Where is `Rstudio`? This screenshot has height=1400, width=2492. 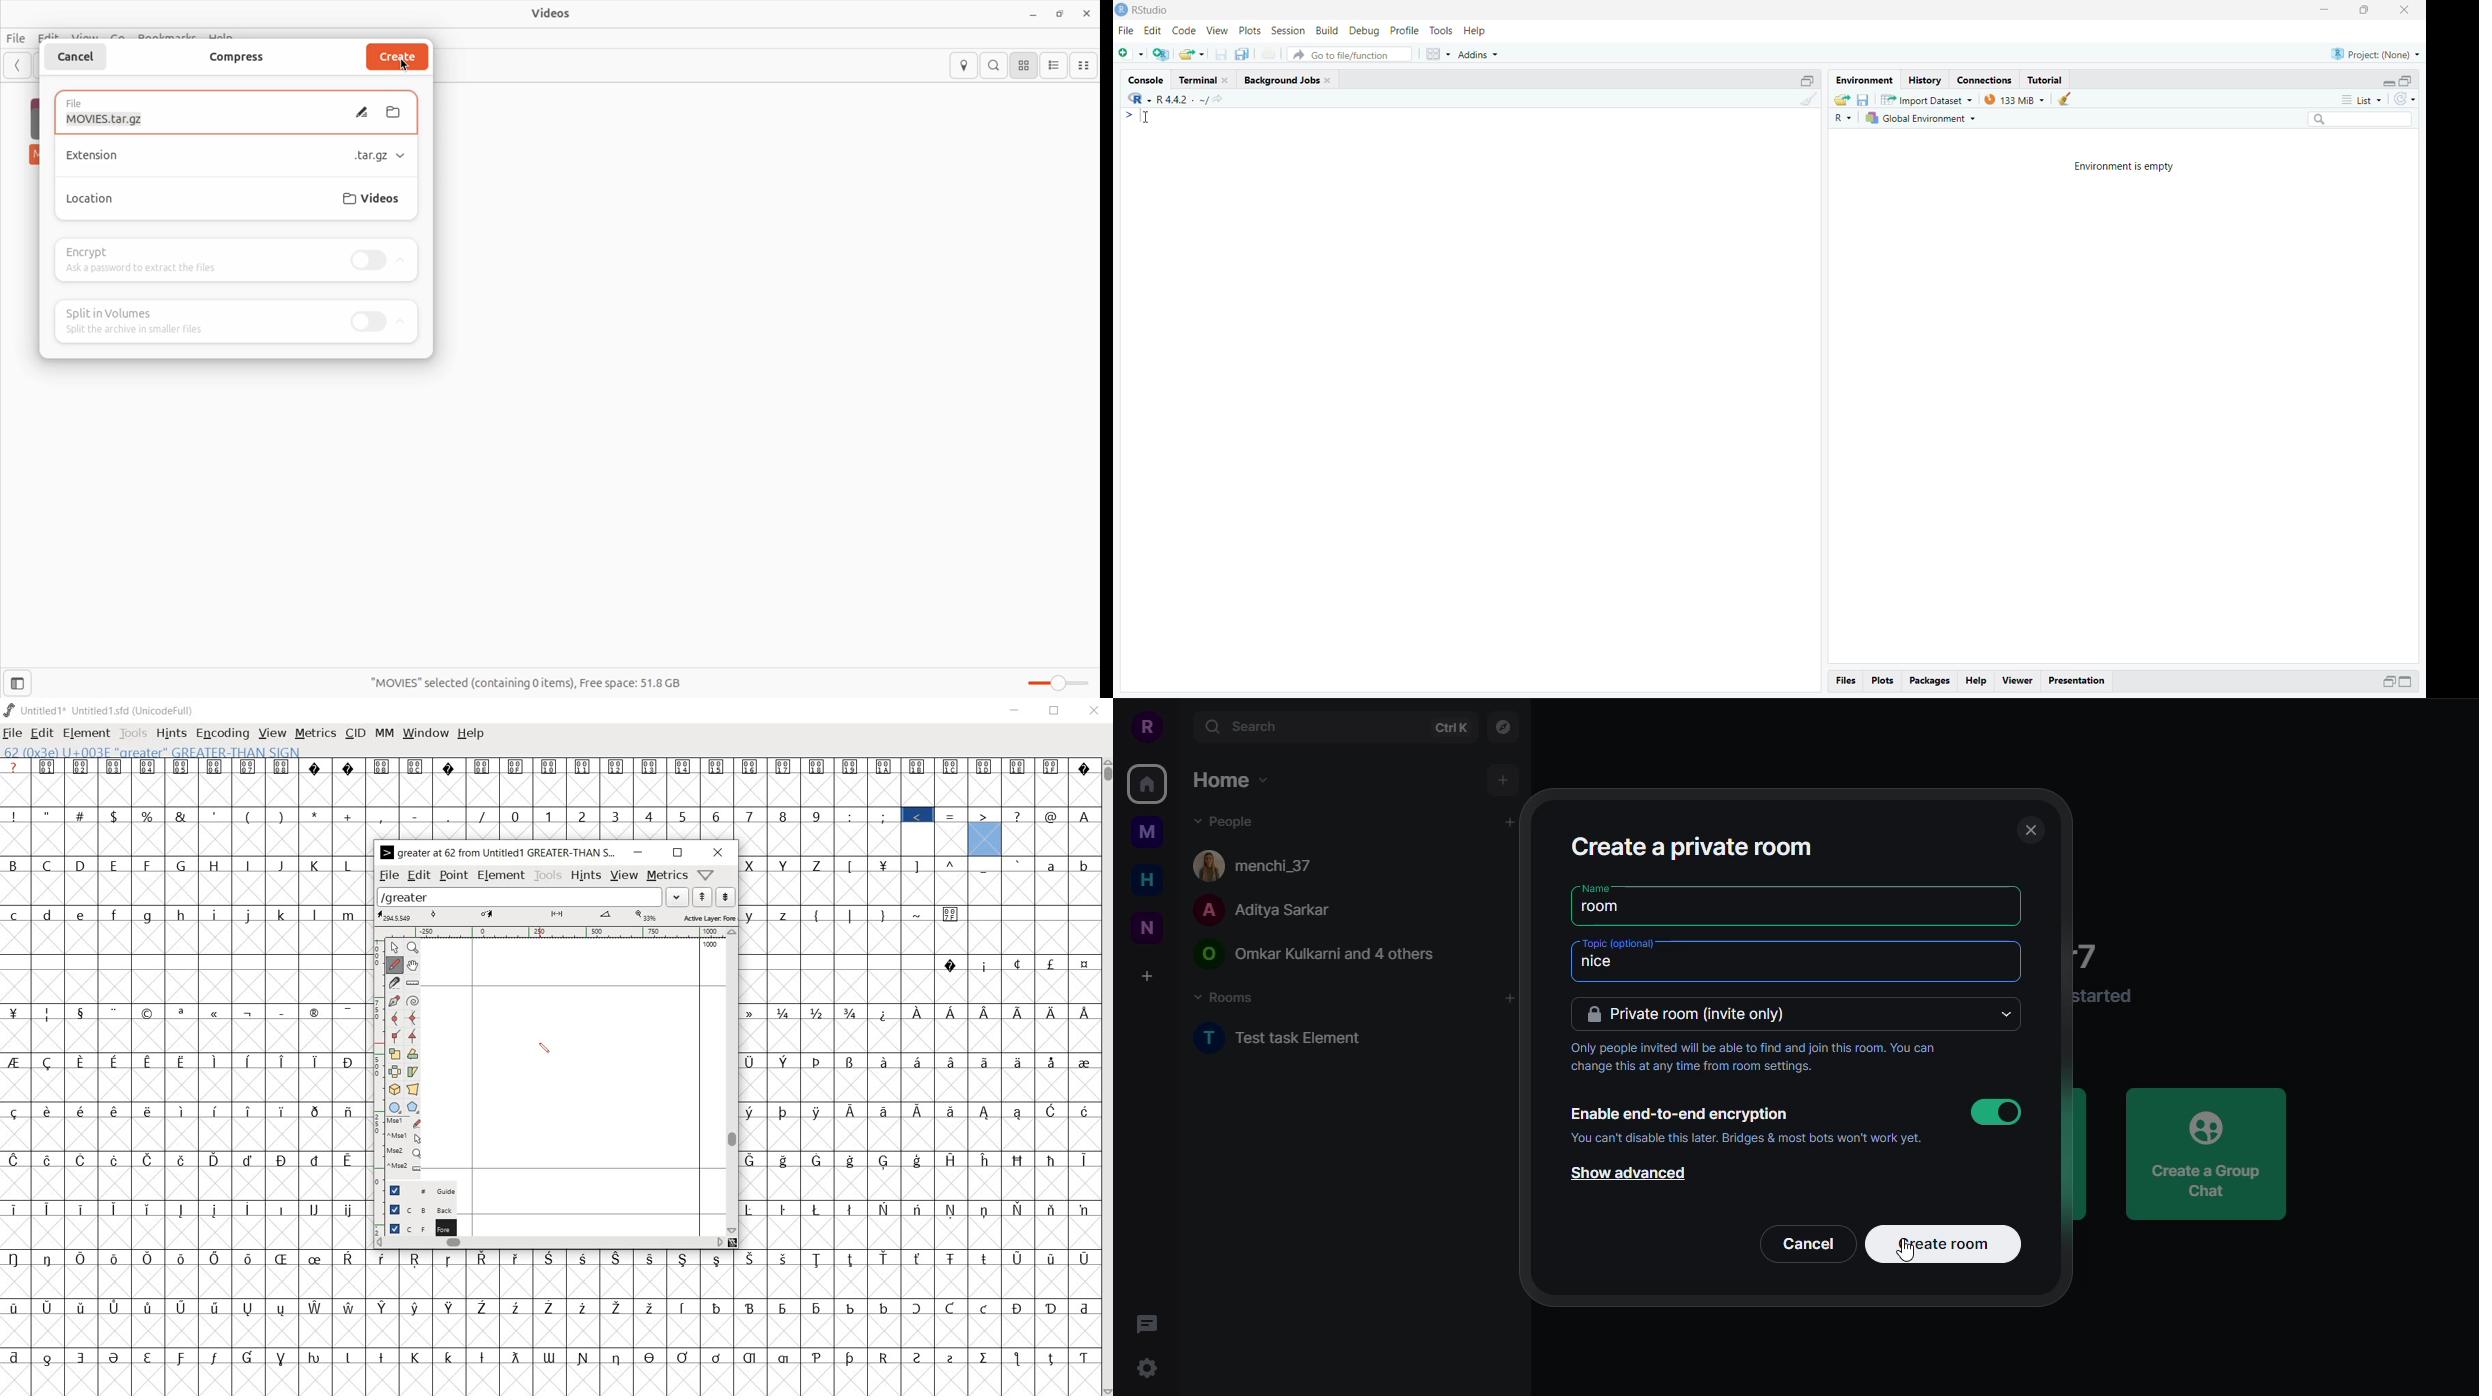 Rstudio is located at coordinates (1139, 8).